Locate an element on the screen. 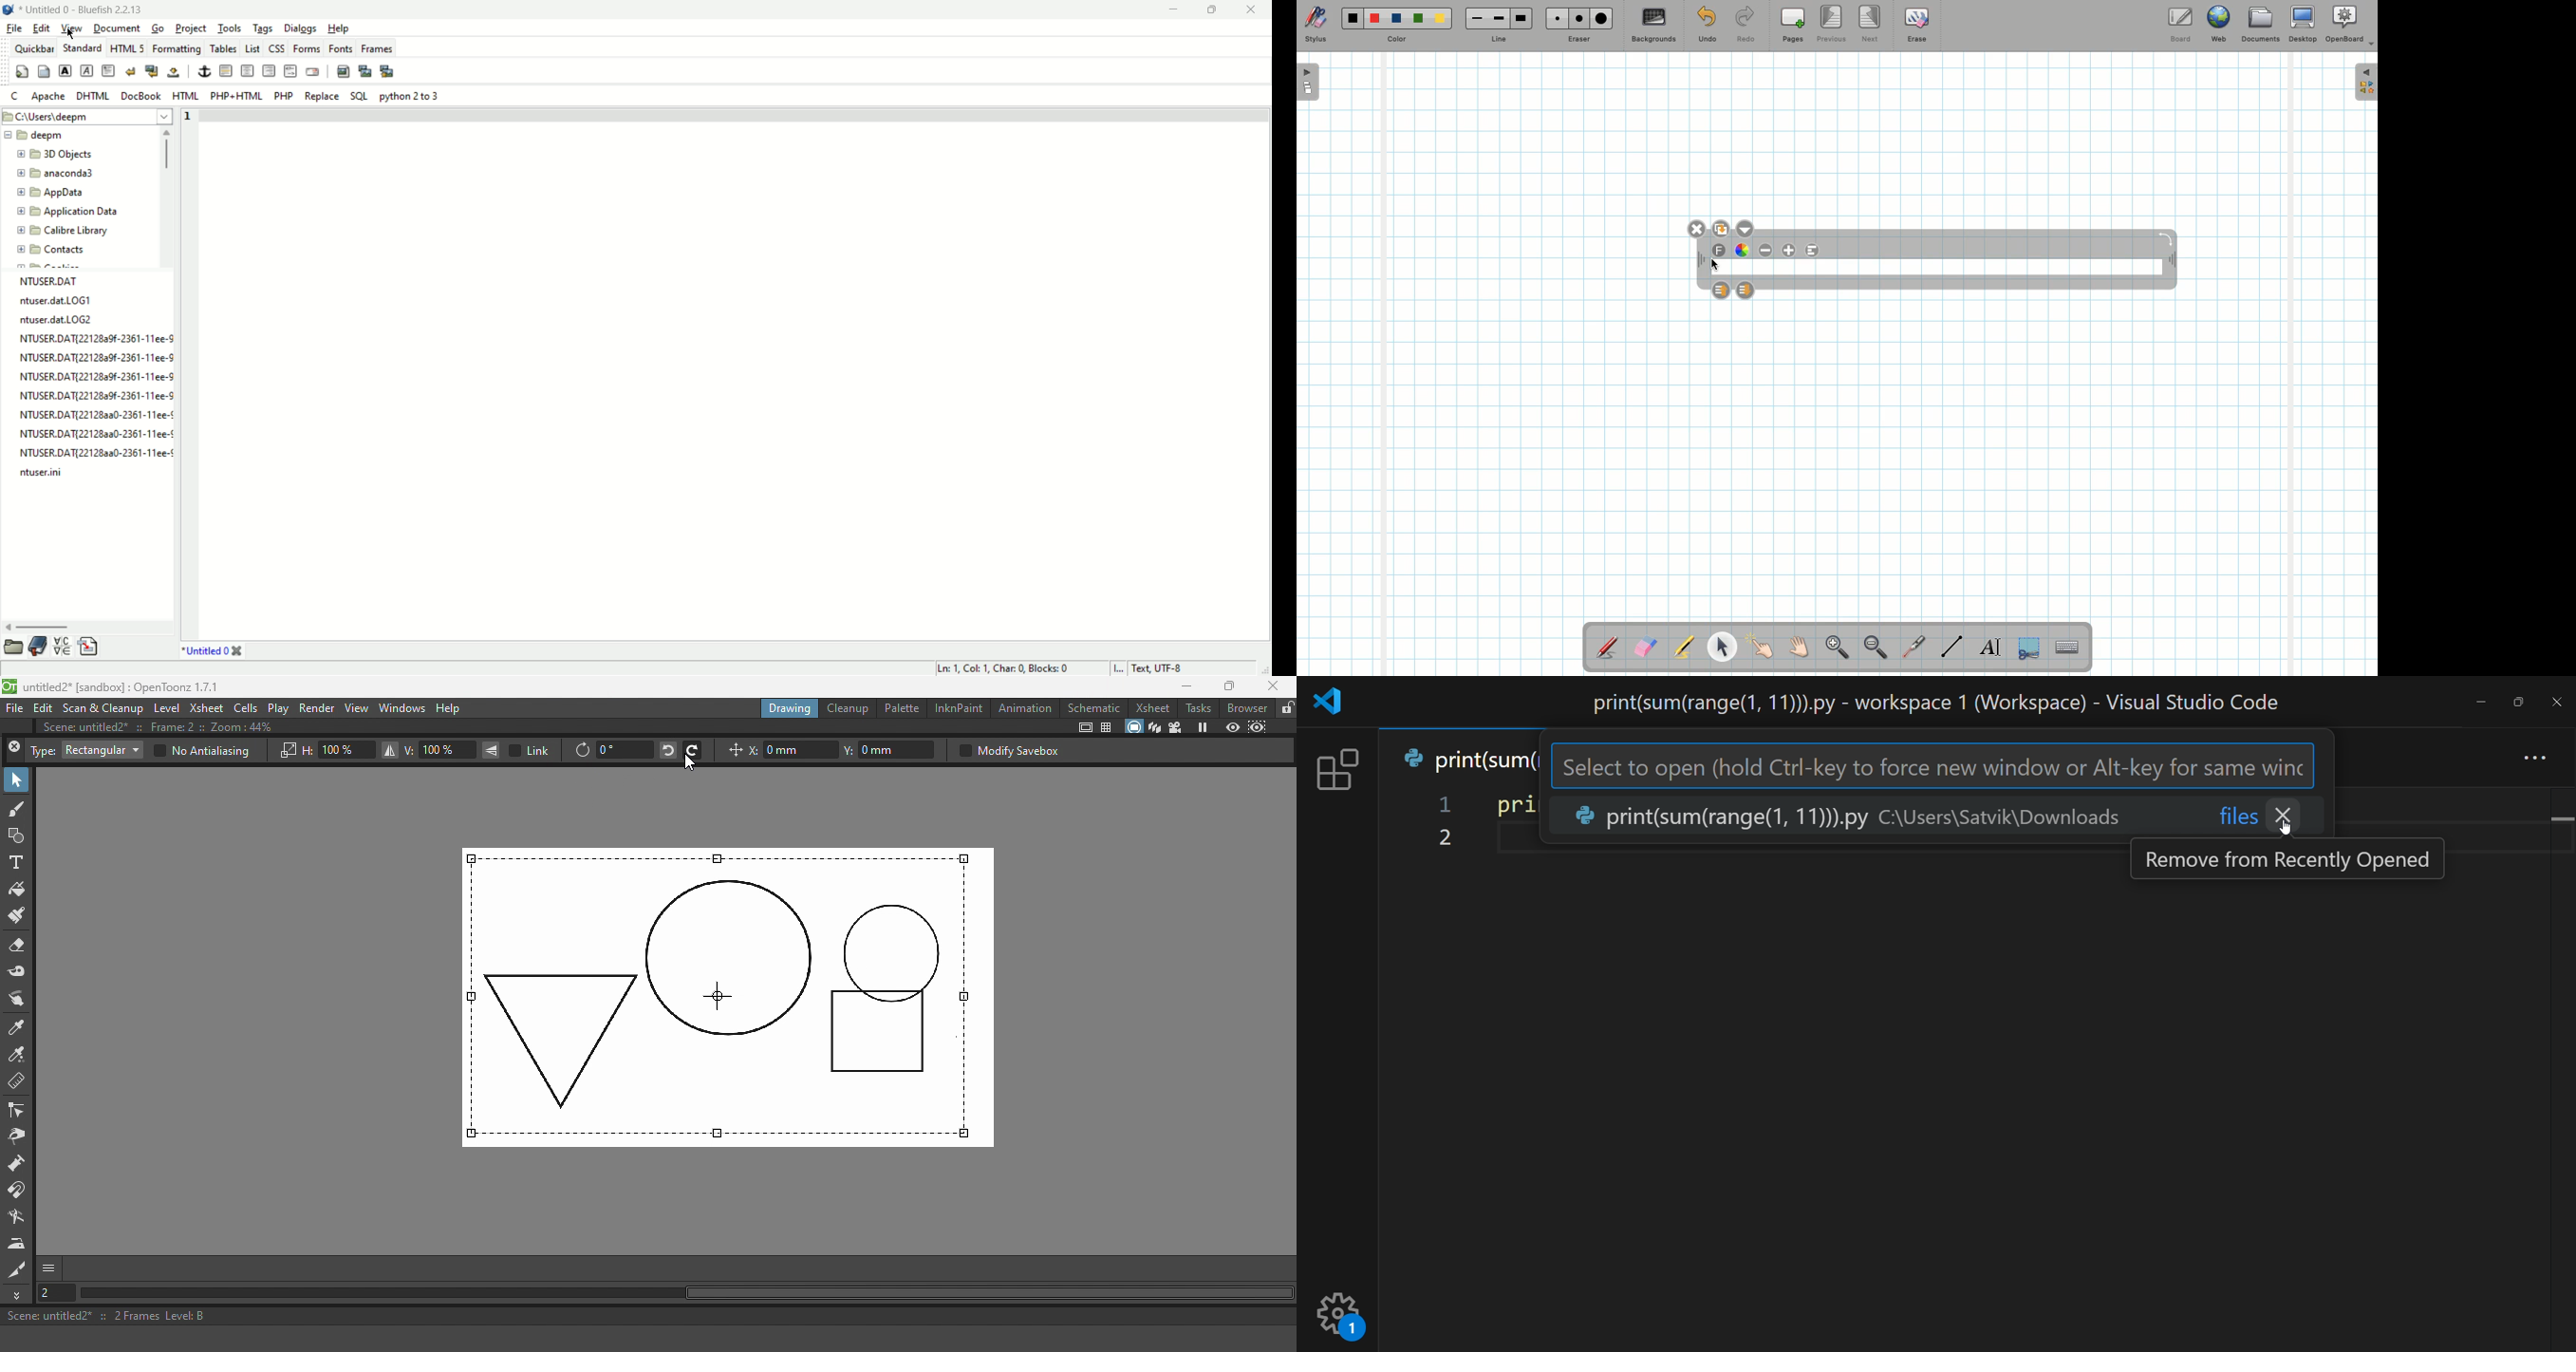 This screenshot has width=2576, height=1372. HTML is located at coordinates (186, 95).